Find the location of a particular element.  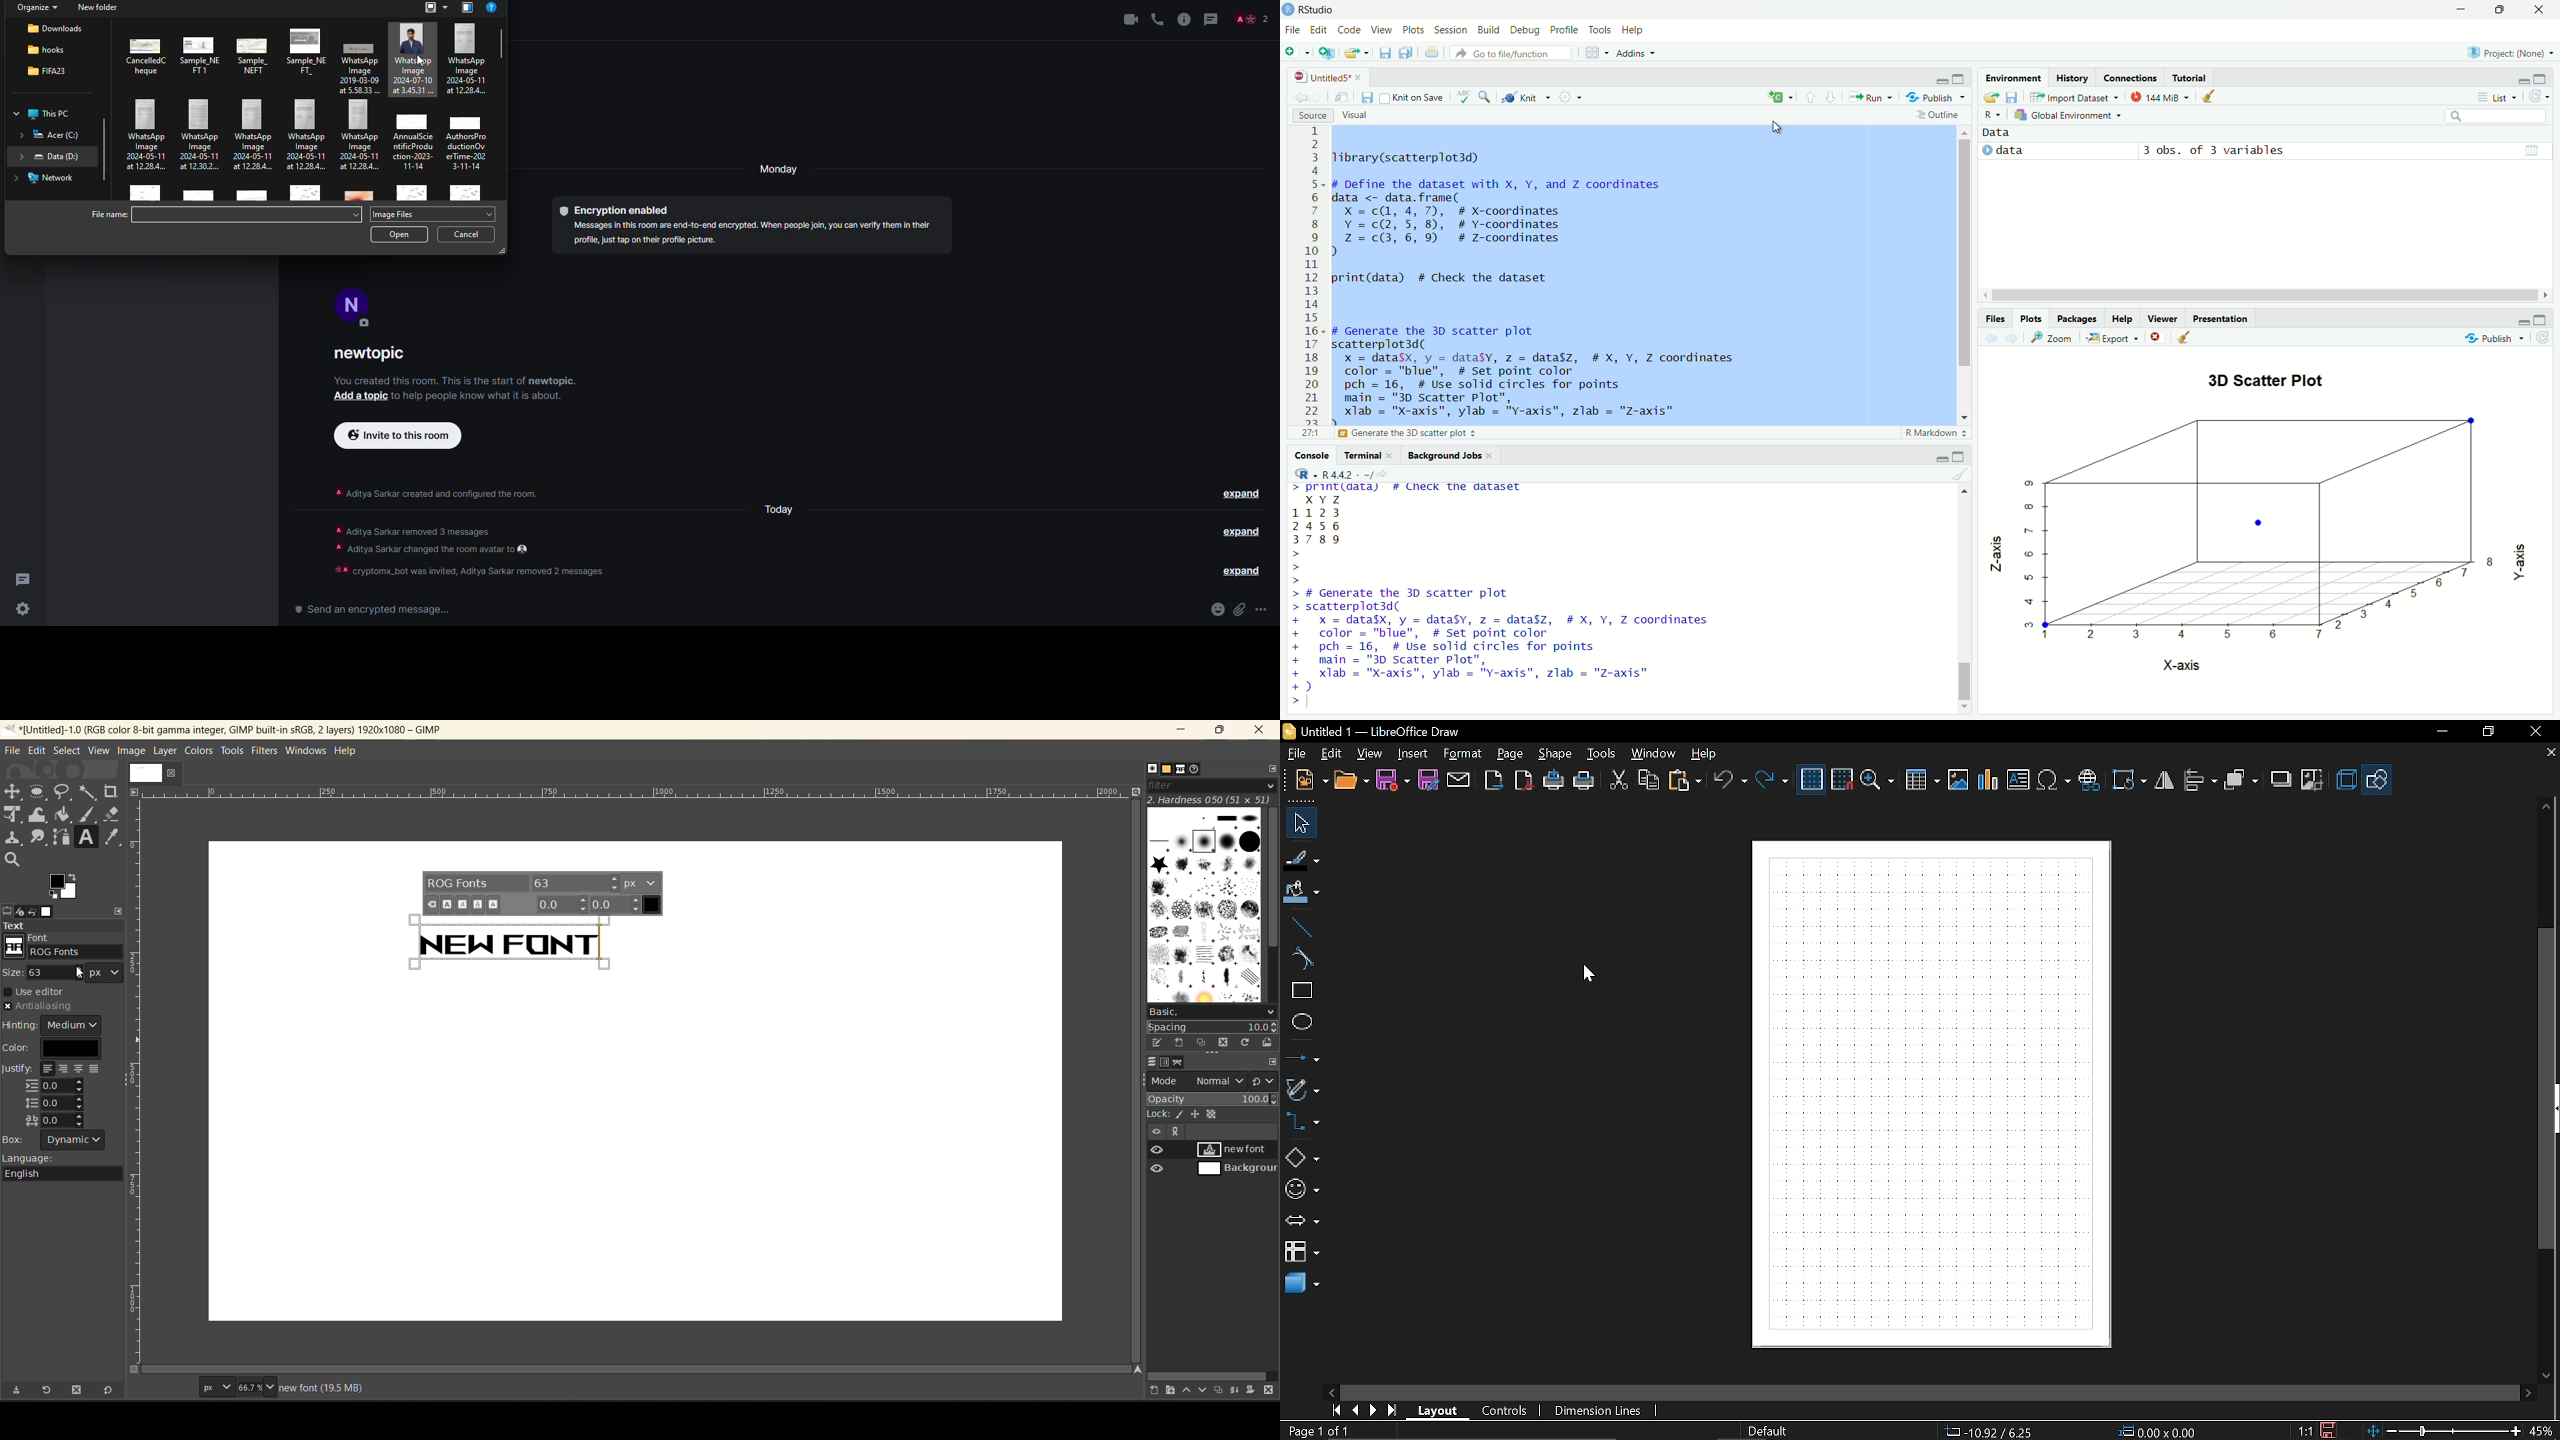

delete tool preset is located at coordinates (77, 1393).